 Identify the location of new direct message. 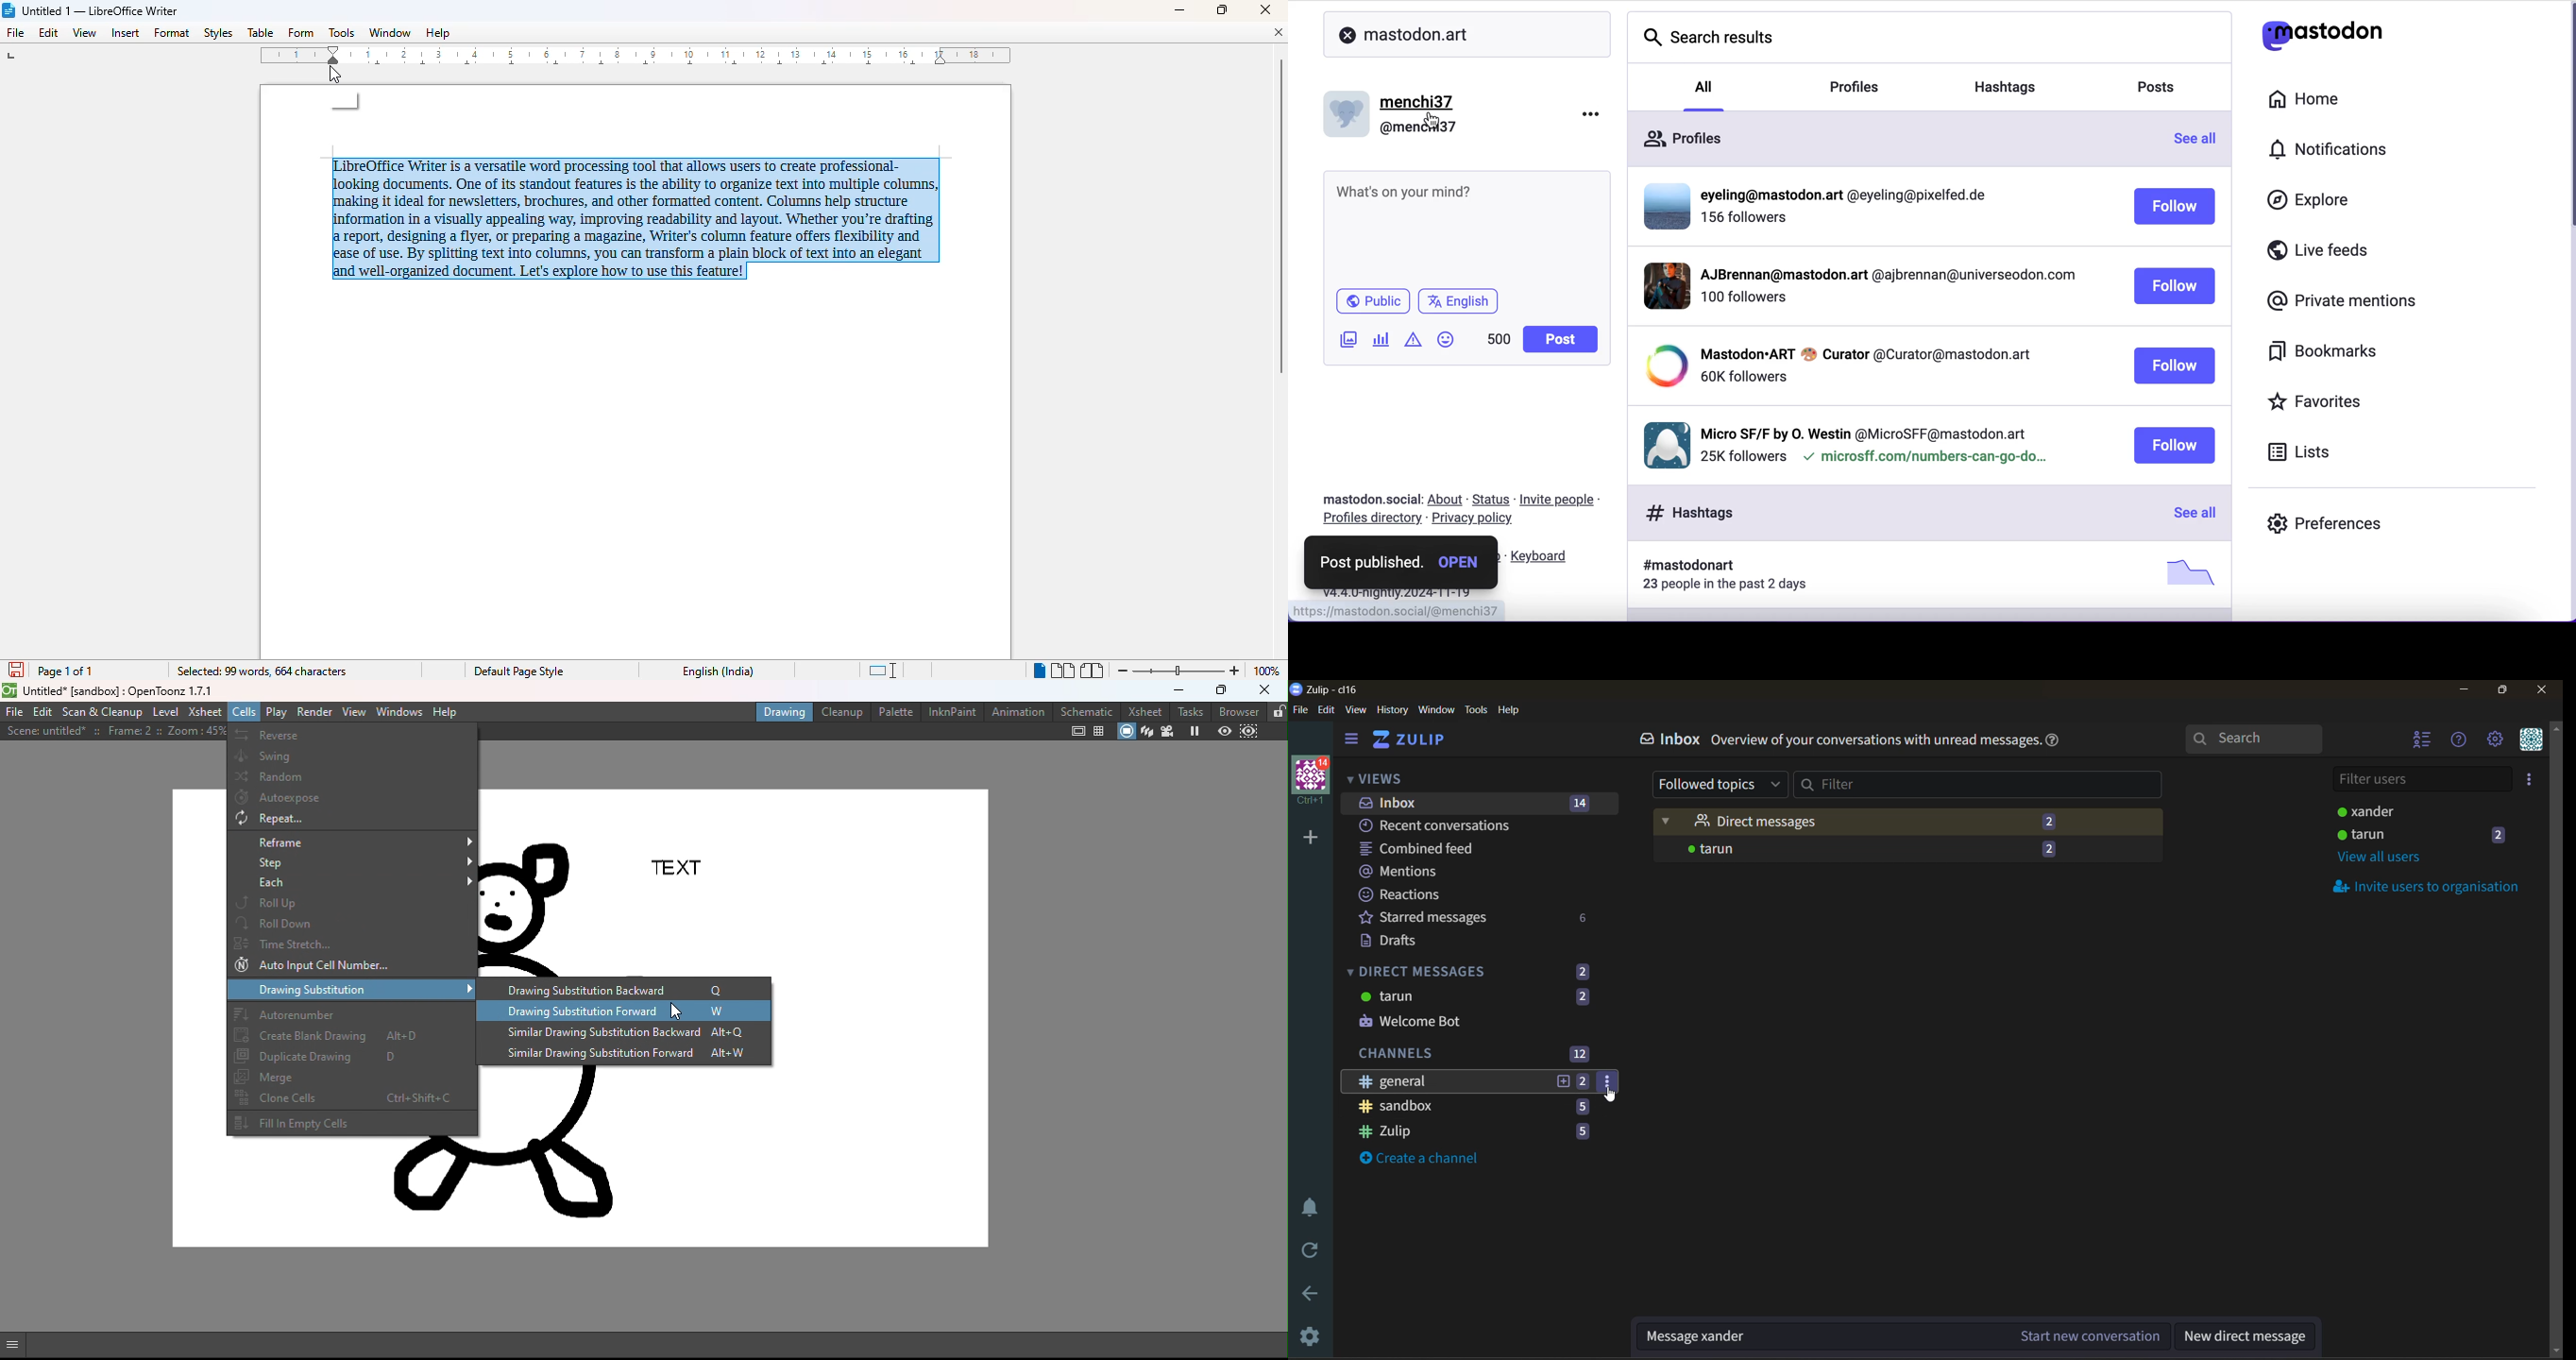
(2246, 1337).